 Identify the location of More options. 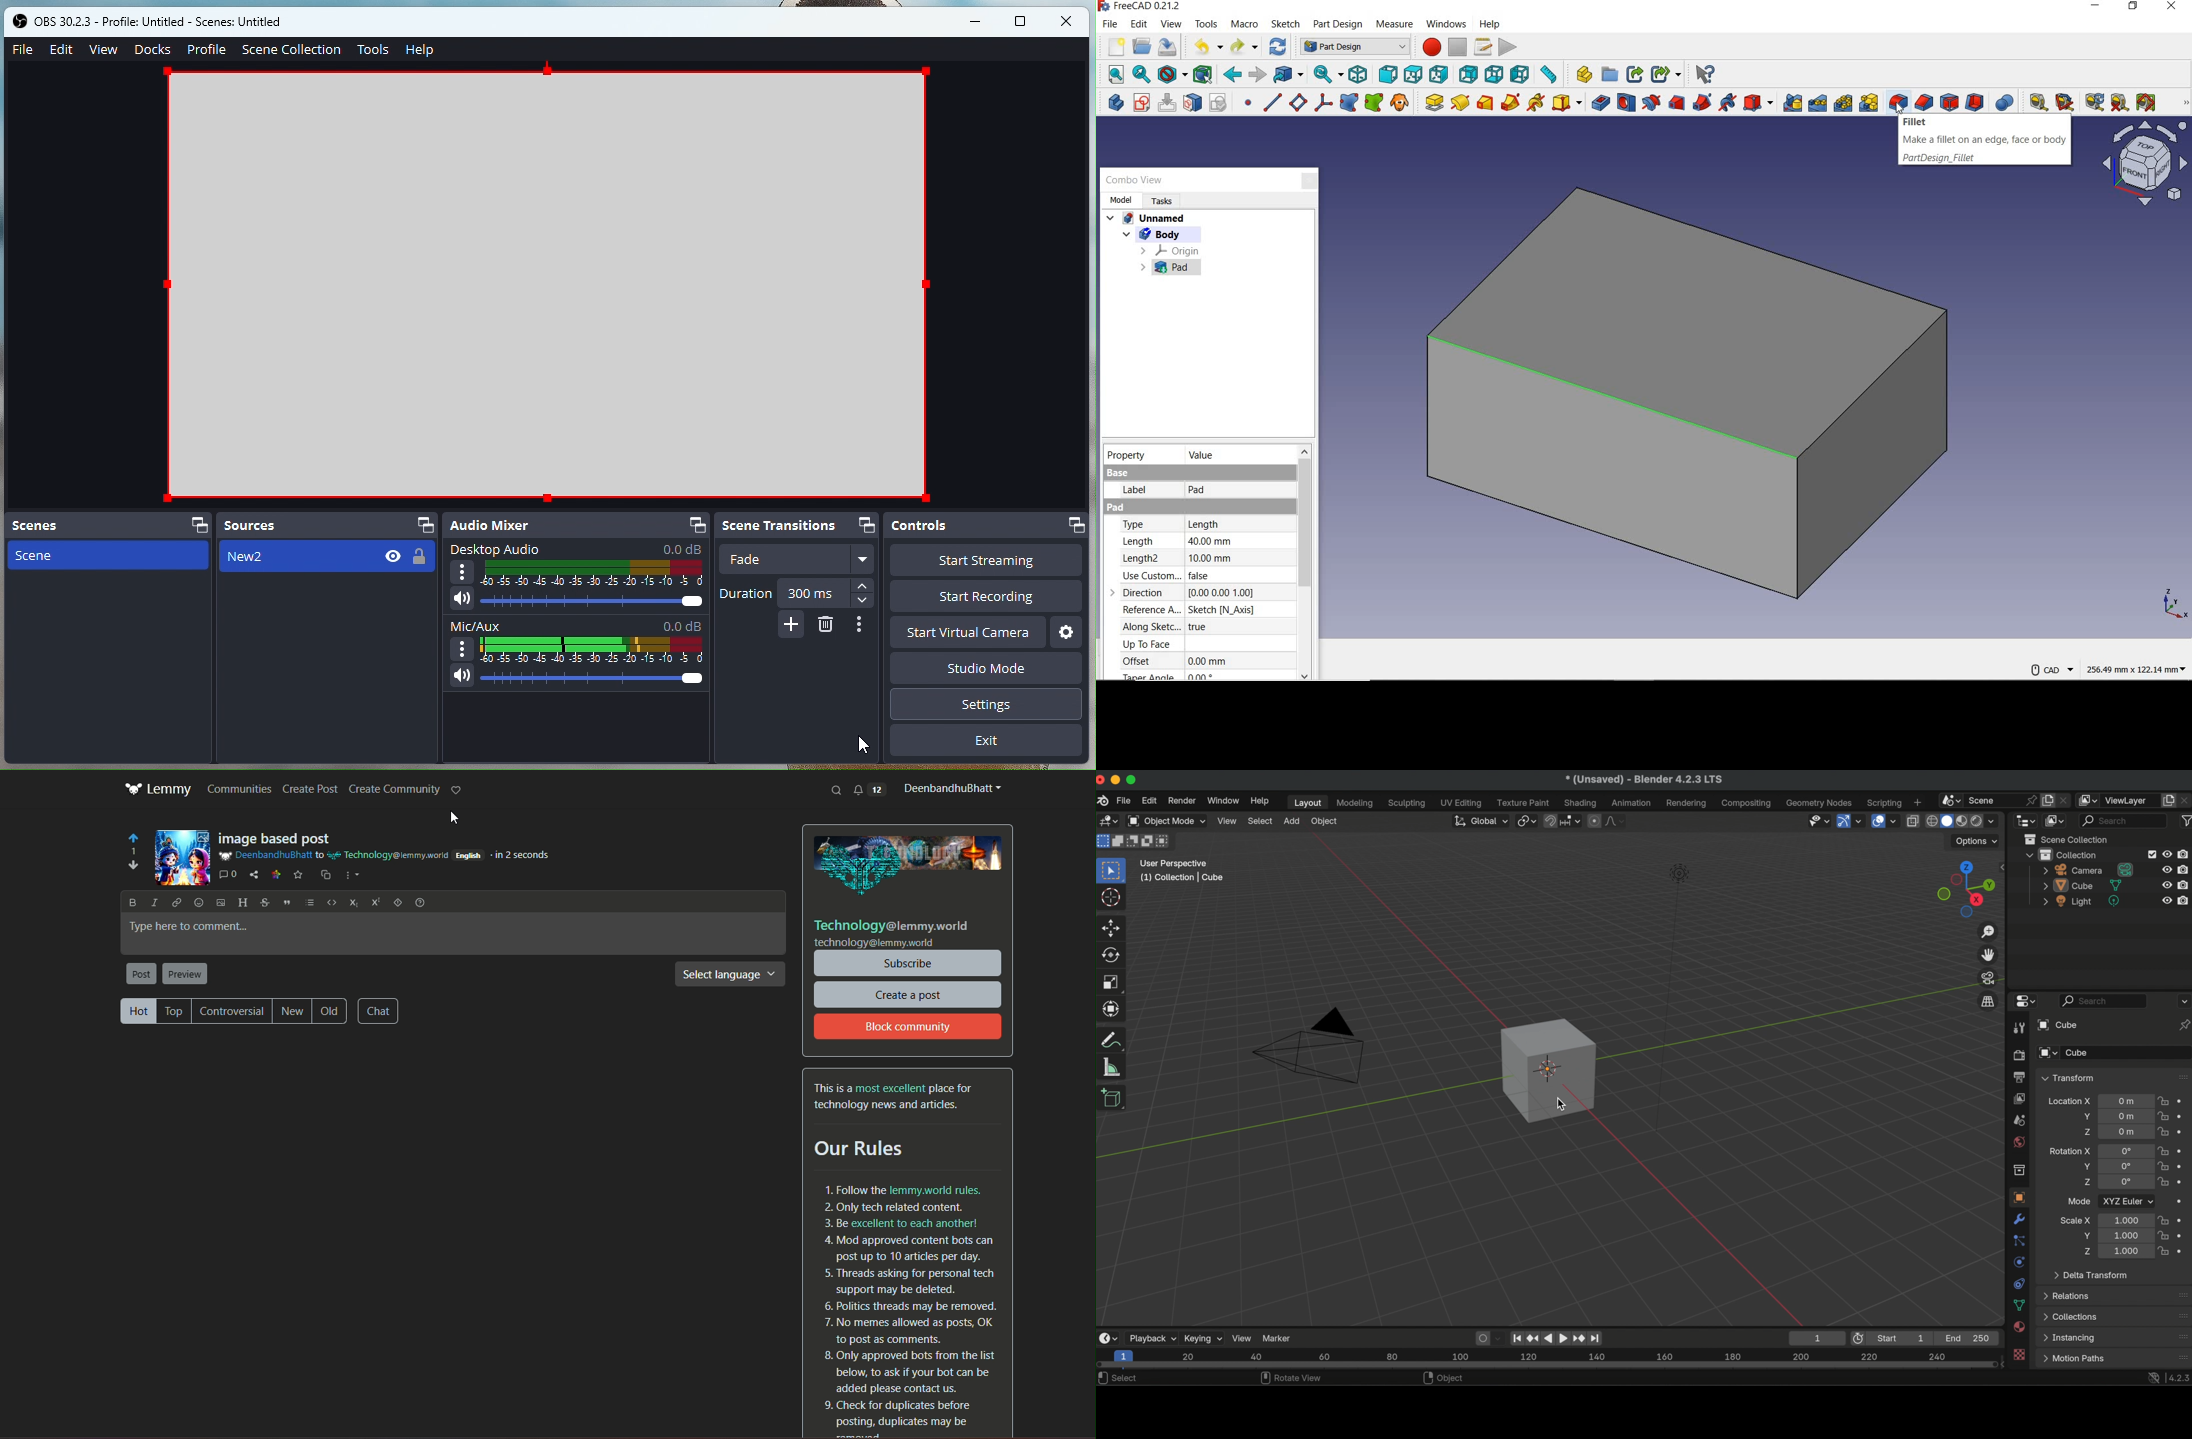
(864, 559).